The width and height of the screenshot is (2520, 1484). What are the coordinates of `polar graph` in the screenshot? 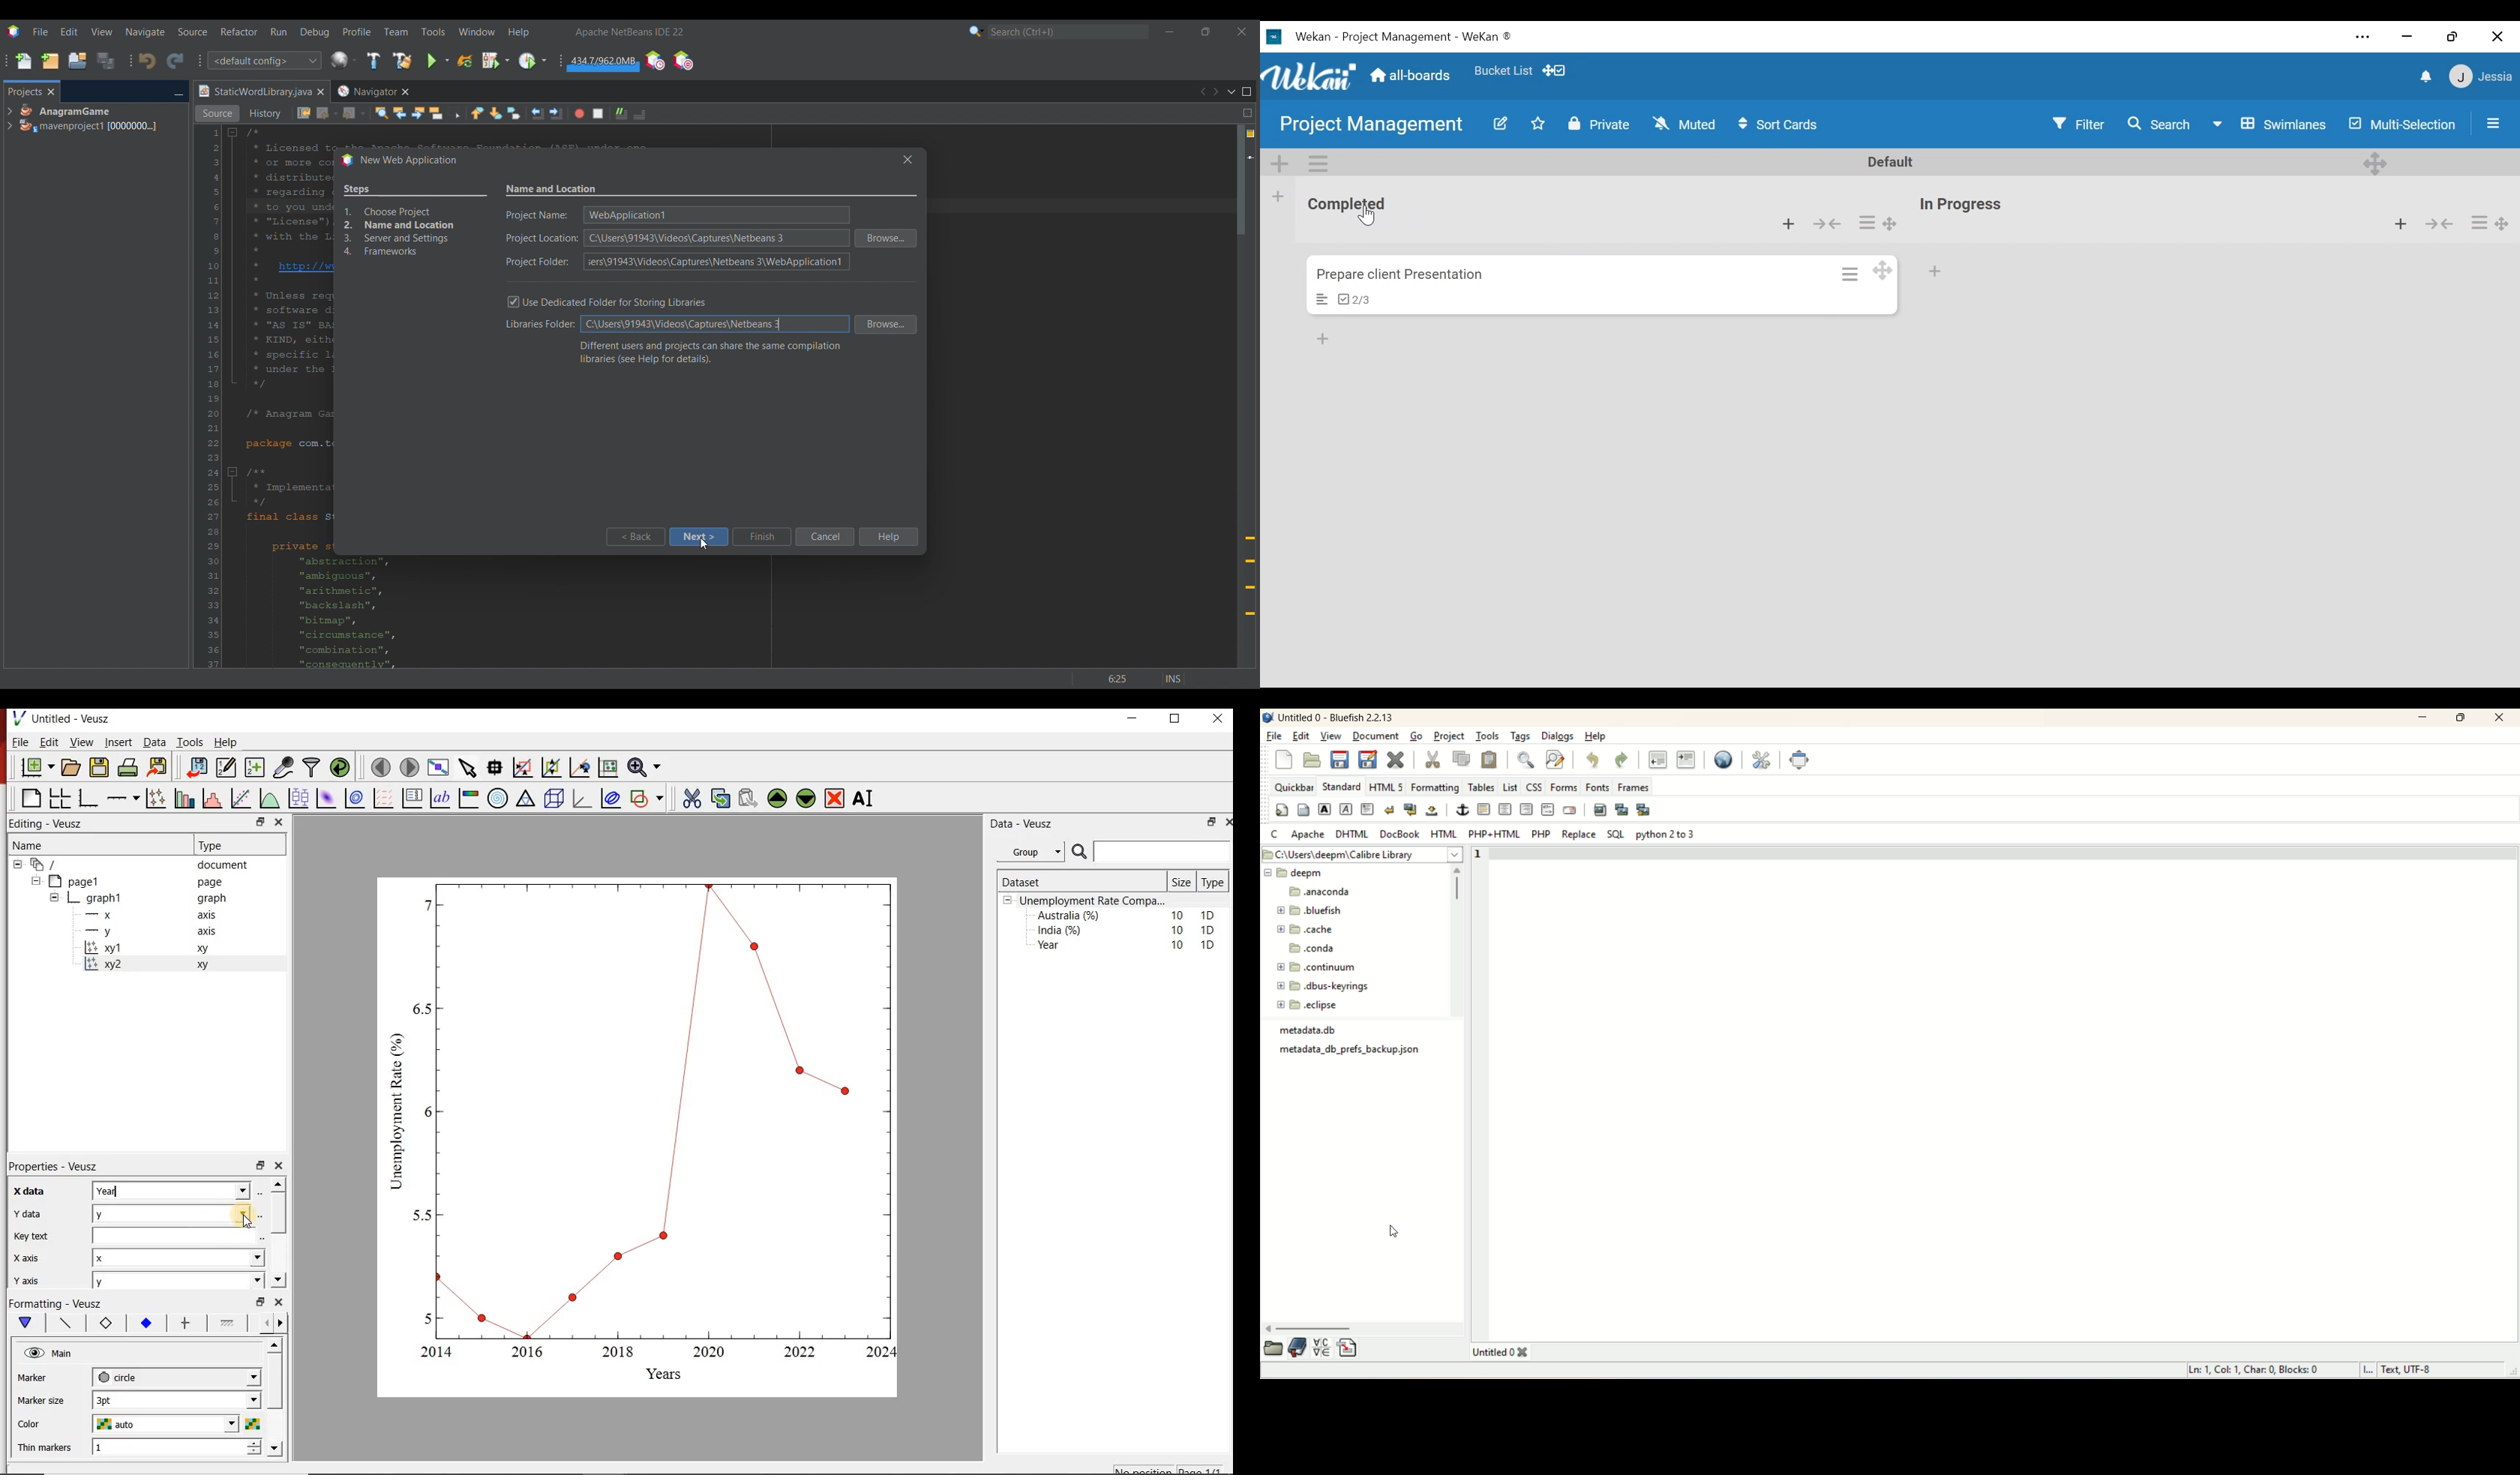 It's located at (499, 799).